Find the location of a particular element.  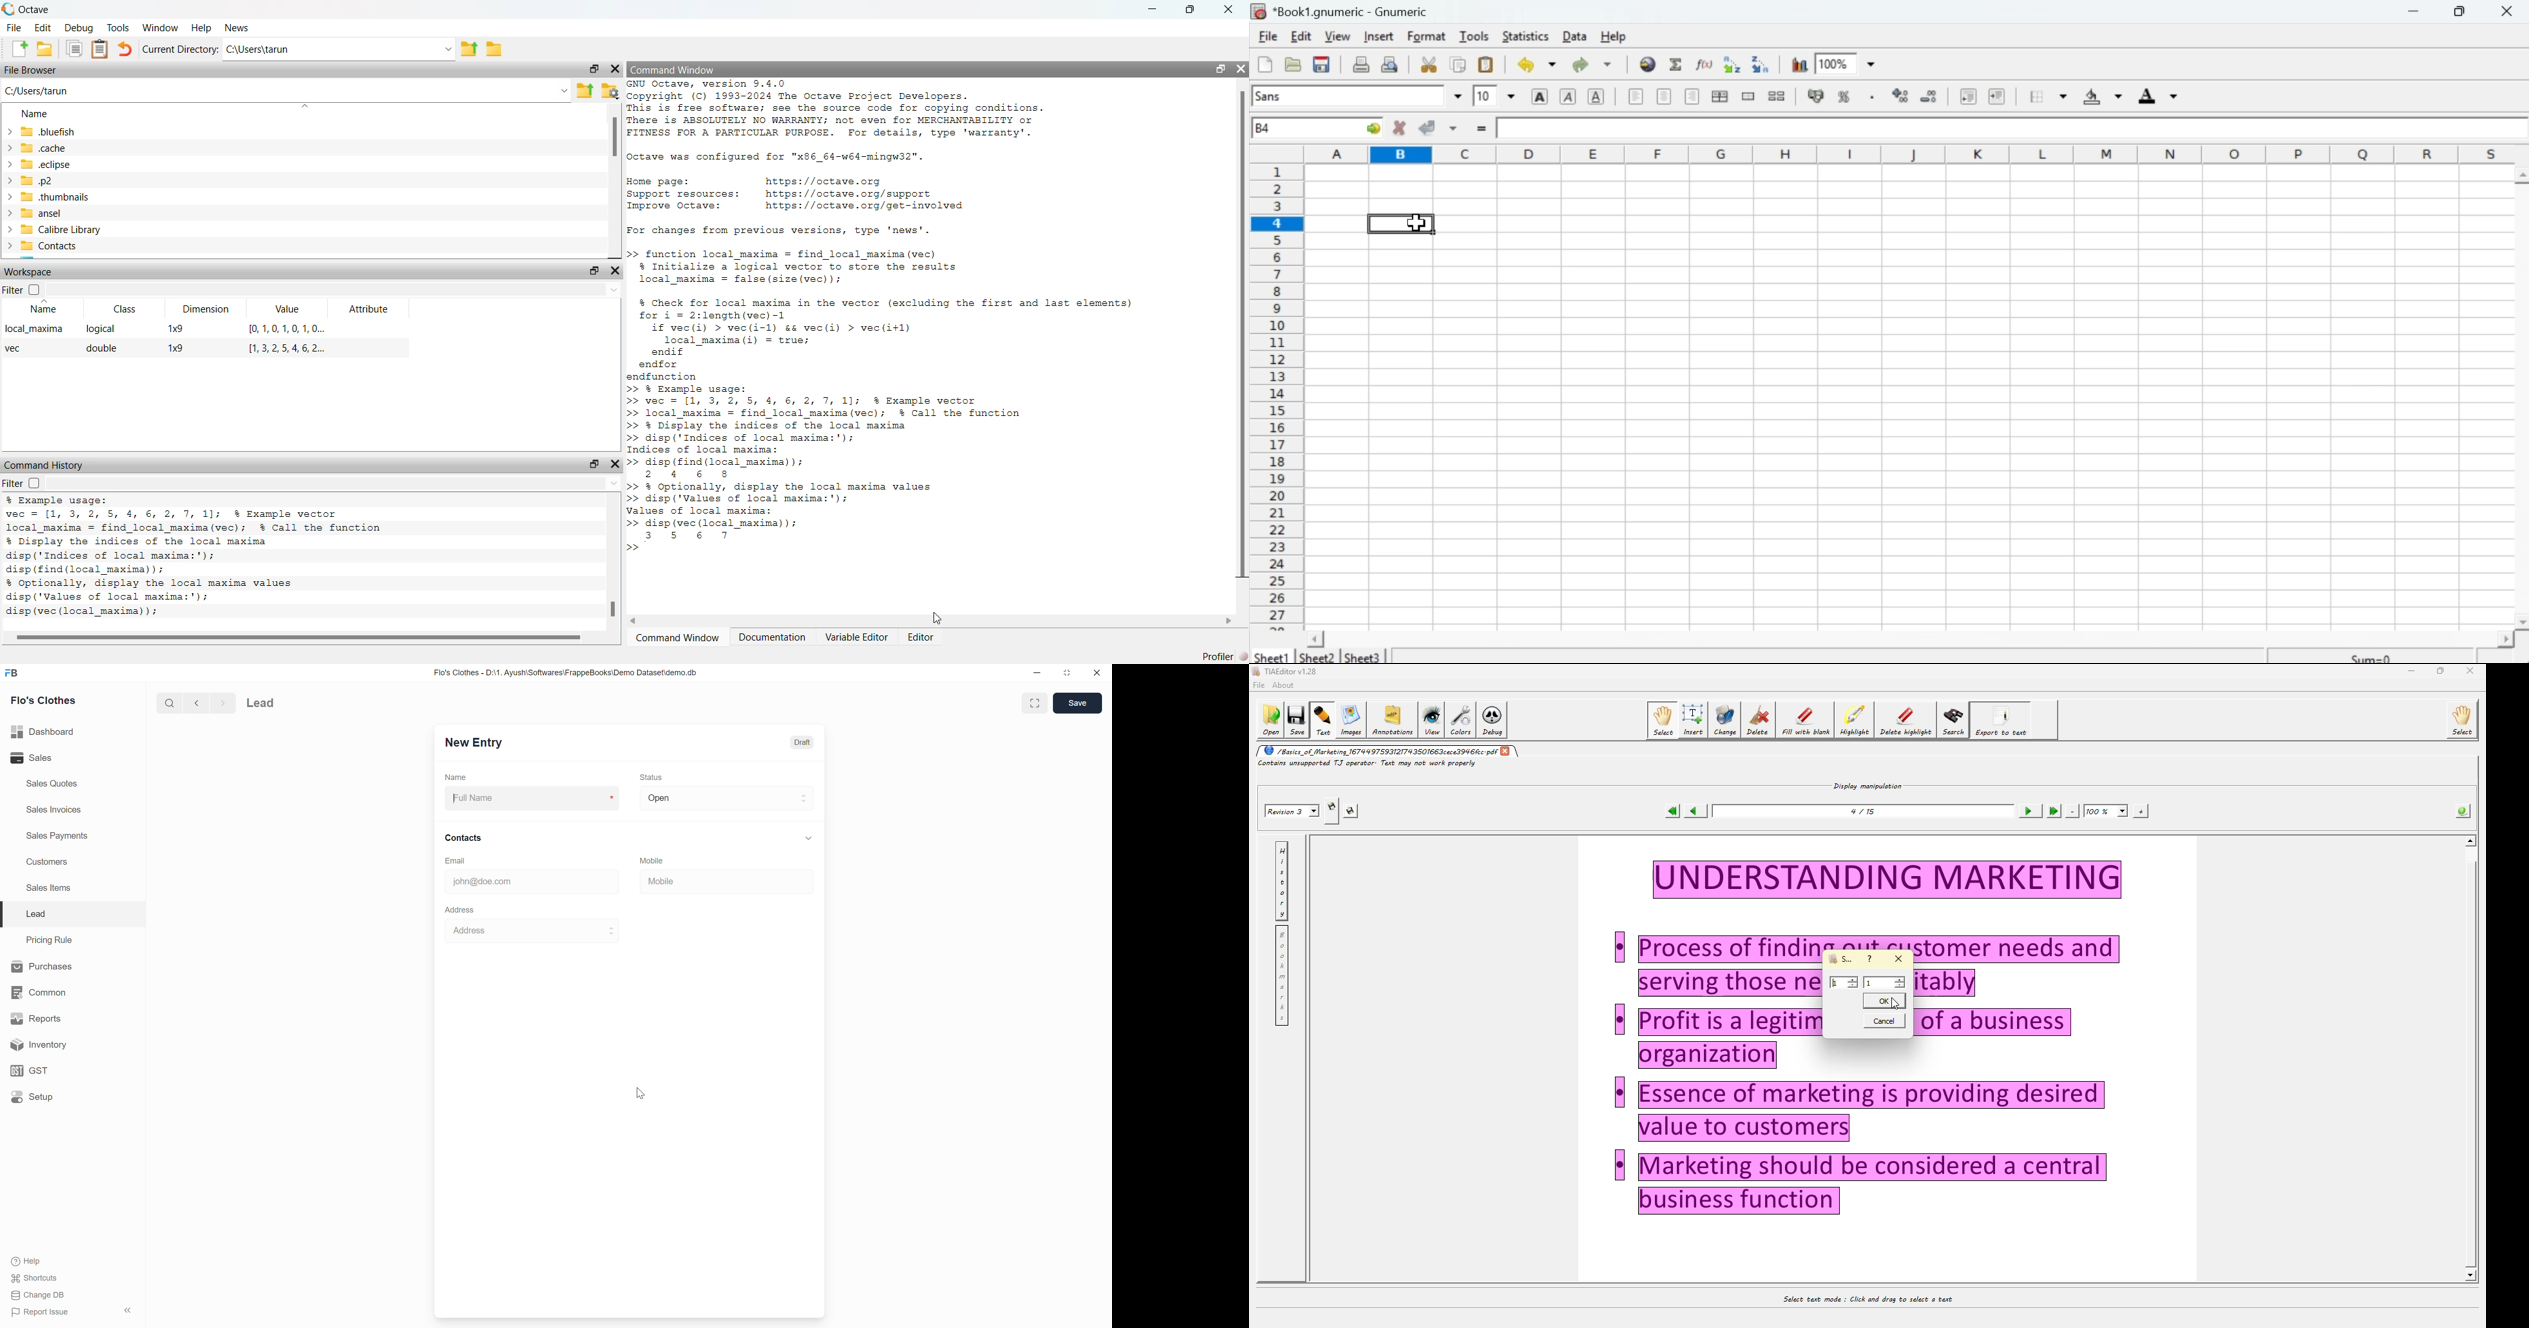

Filter is located at coordinates (21, 290).